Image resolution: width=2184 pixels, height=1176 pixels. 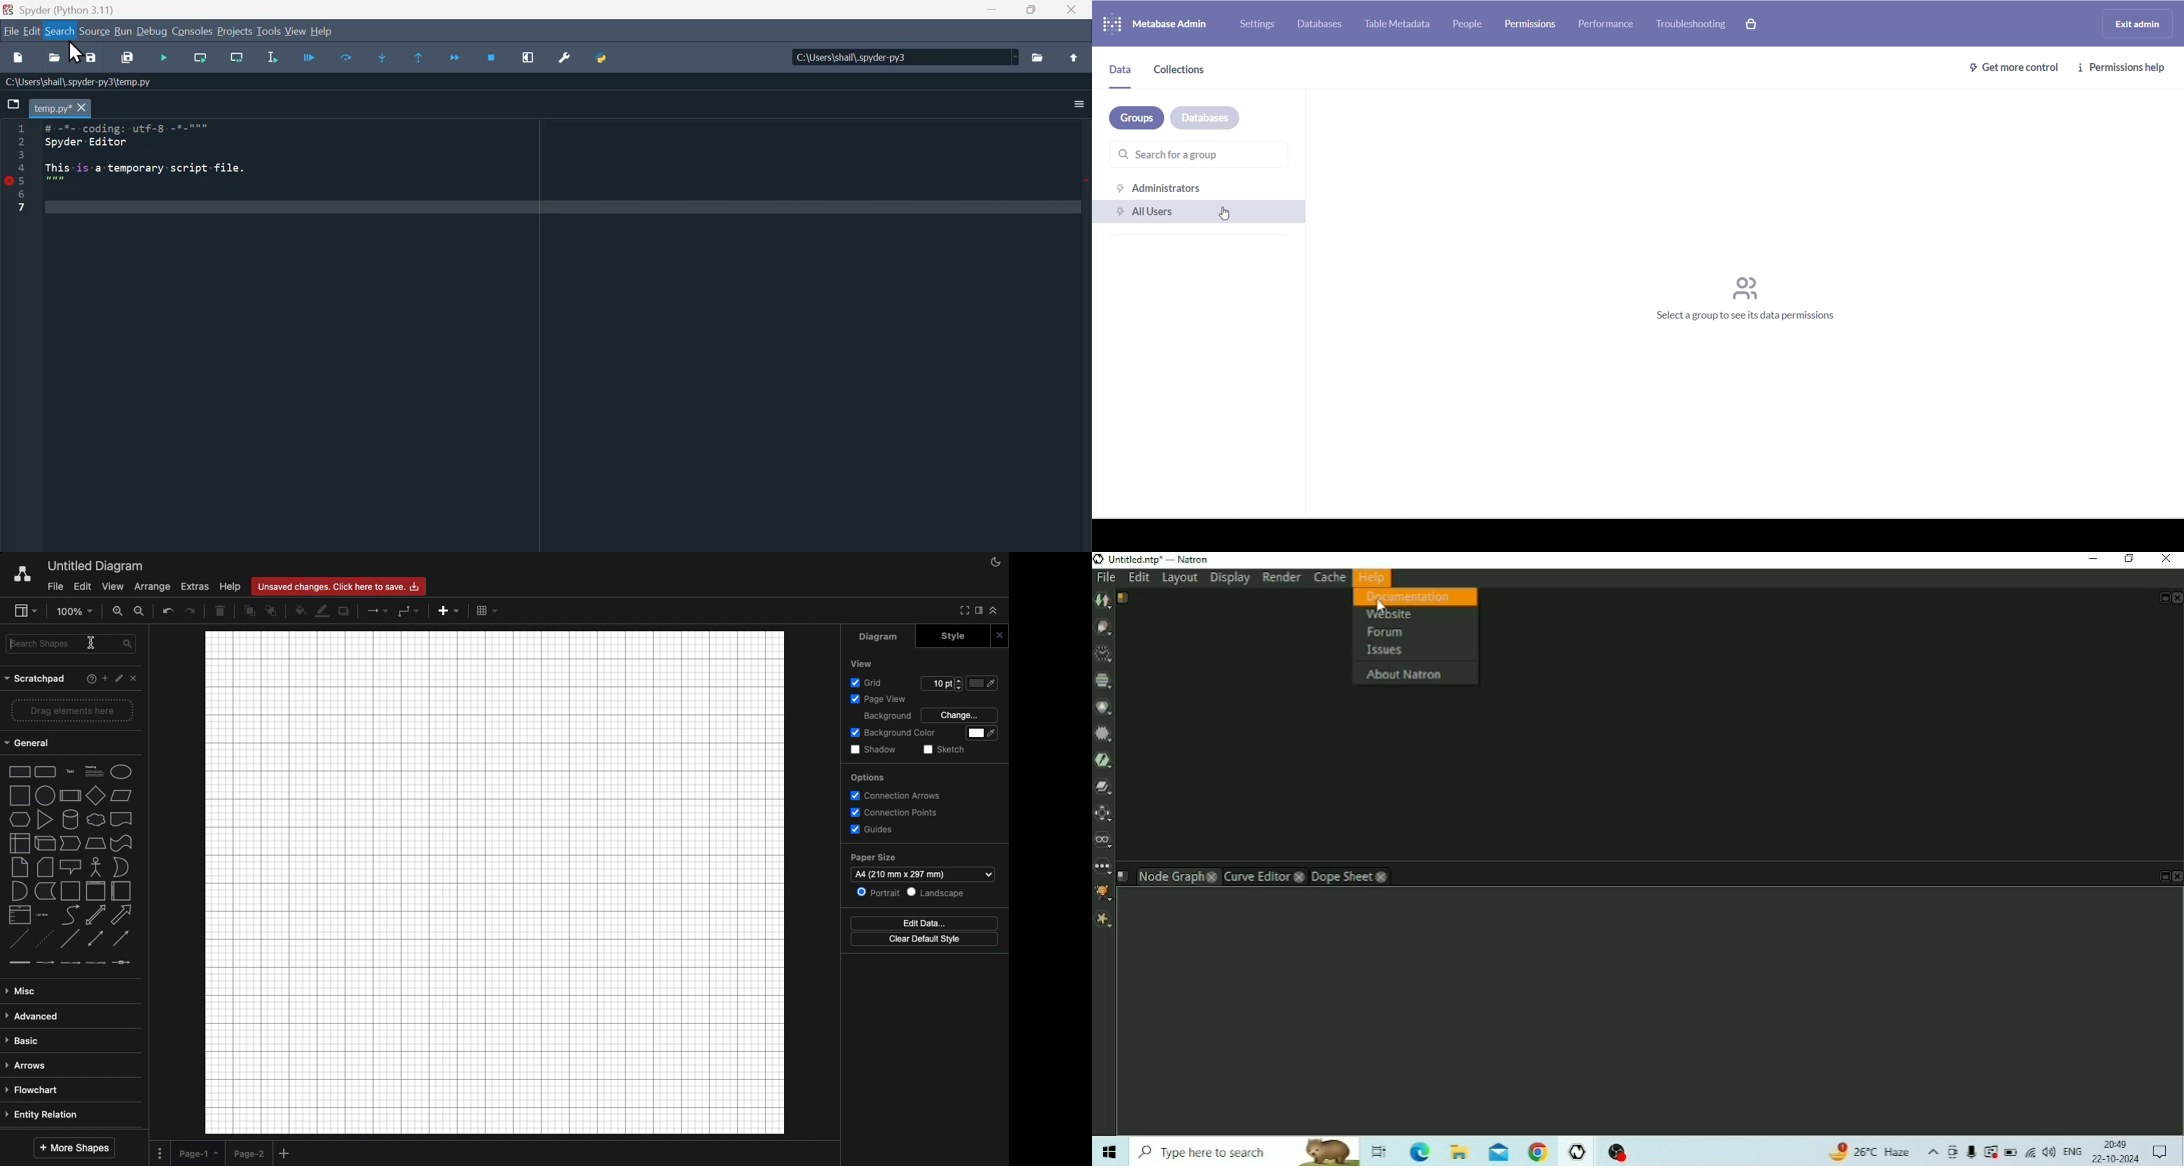 What do you see at coordinates (237, 32) in the screenshot?
I see `Projects` at bounding box center [237, 32].